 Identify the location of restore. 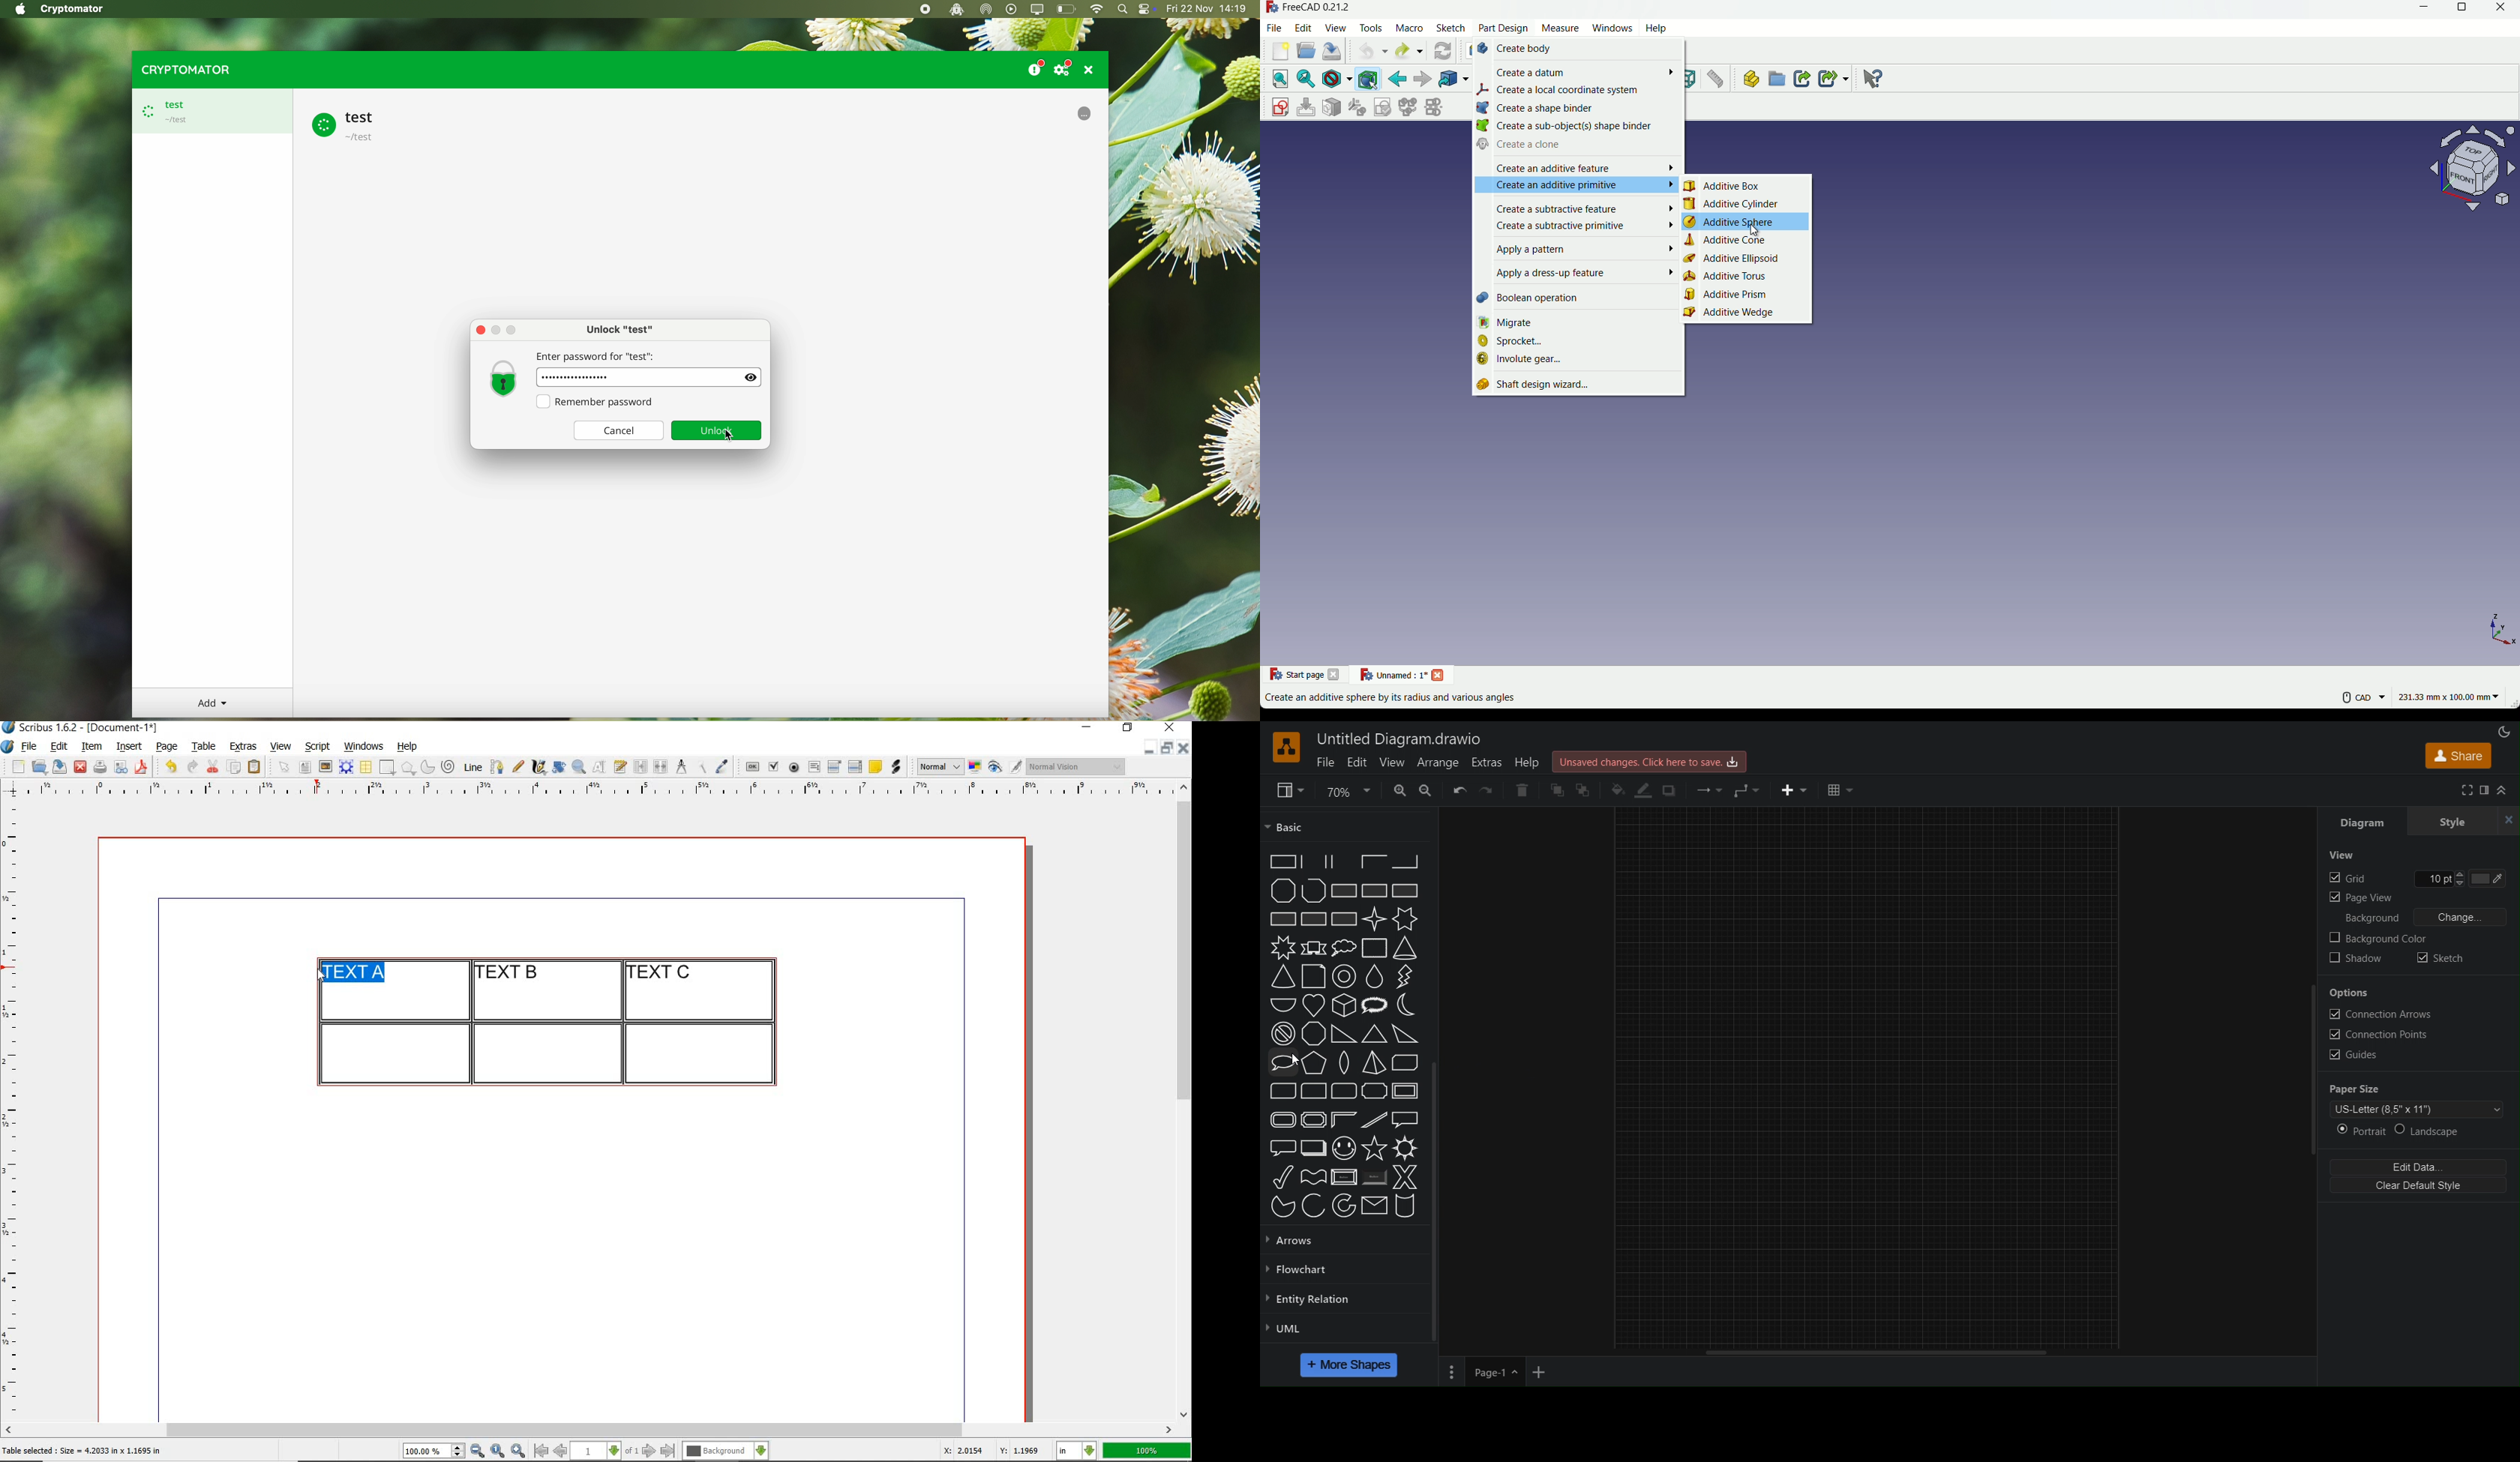
(1129, 728).